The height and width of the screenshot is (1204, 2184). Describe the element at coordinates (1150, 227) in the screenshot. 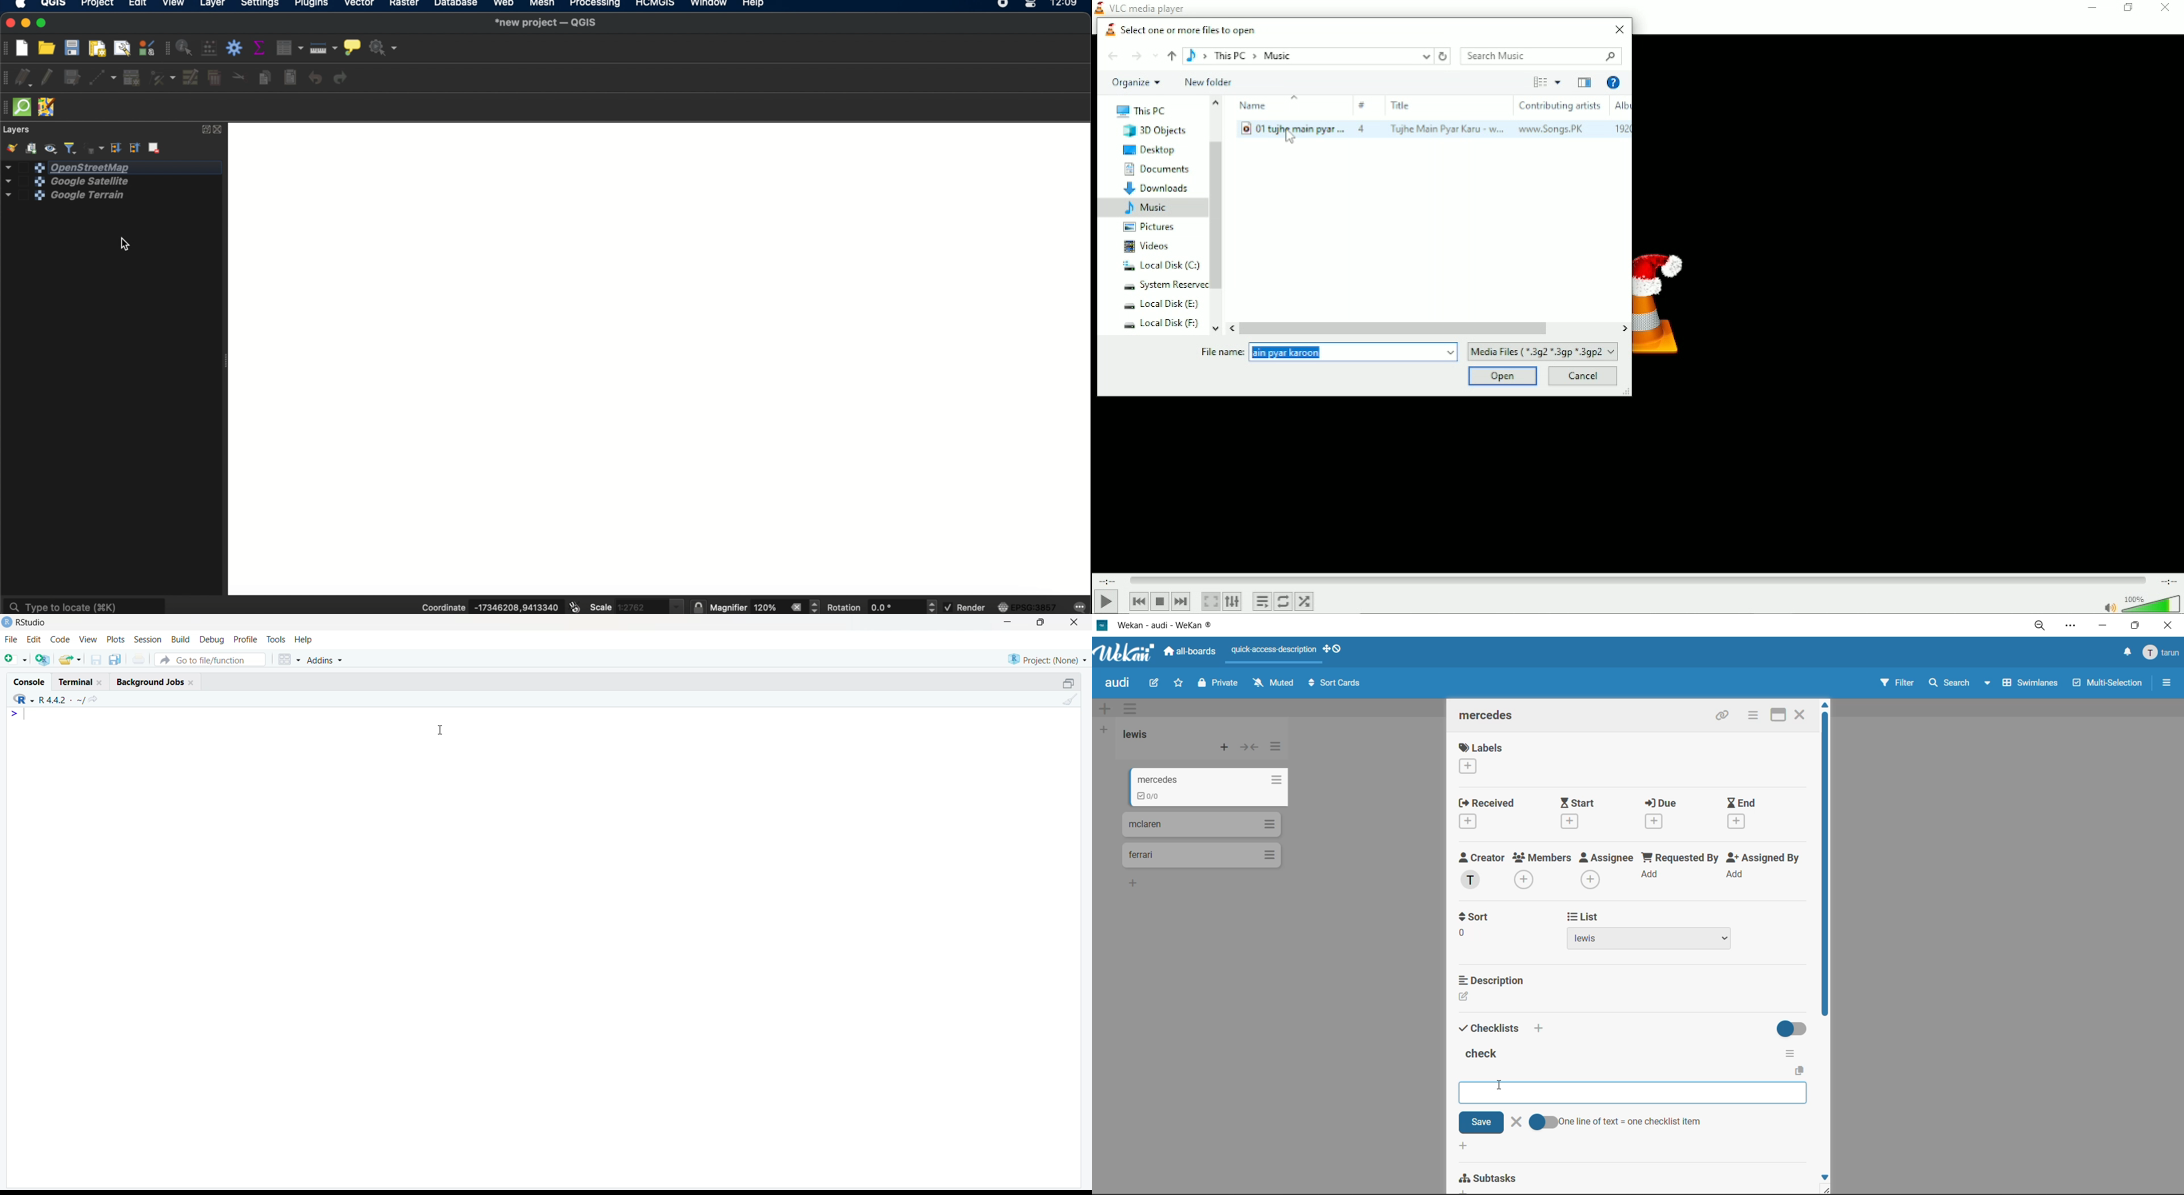

I see `Pictures` at that location.